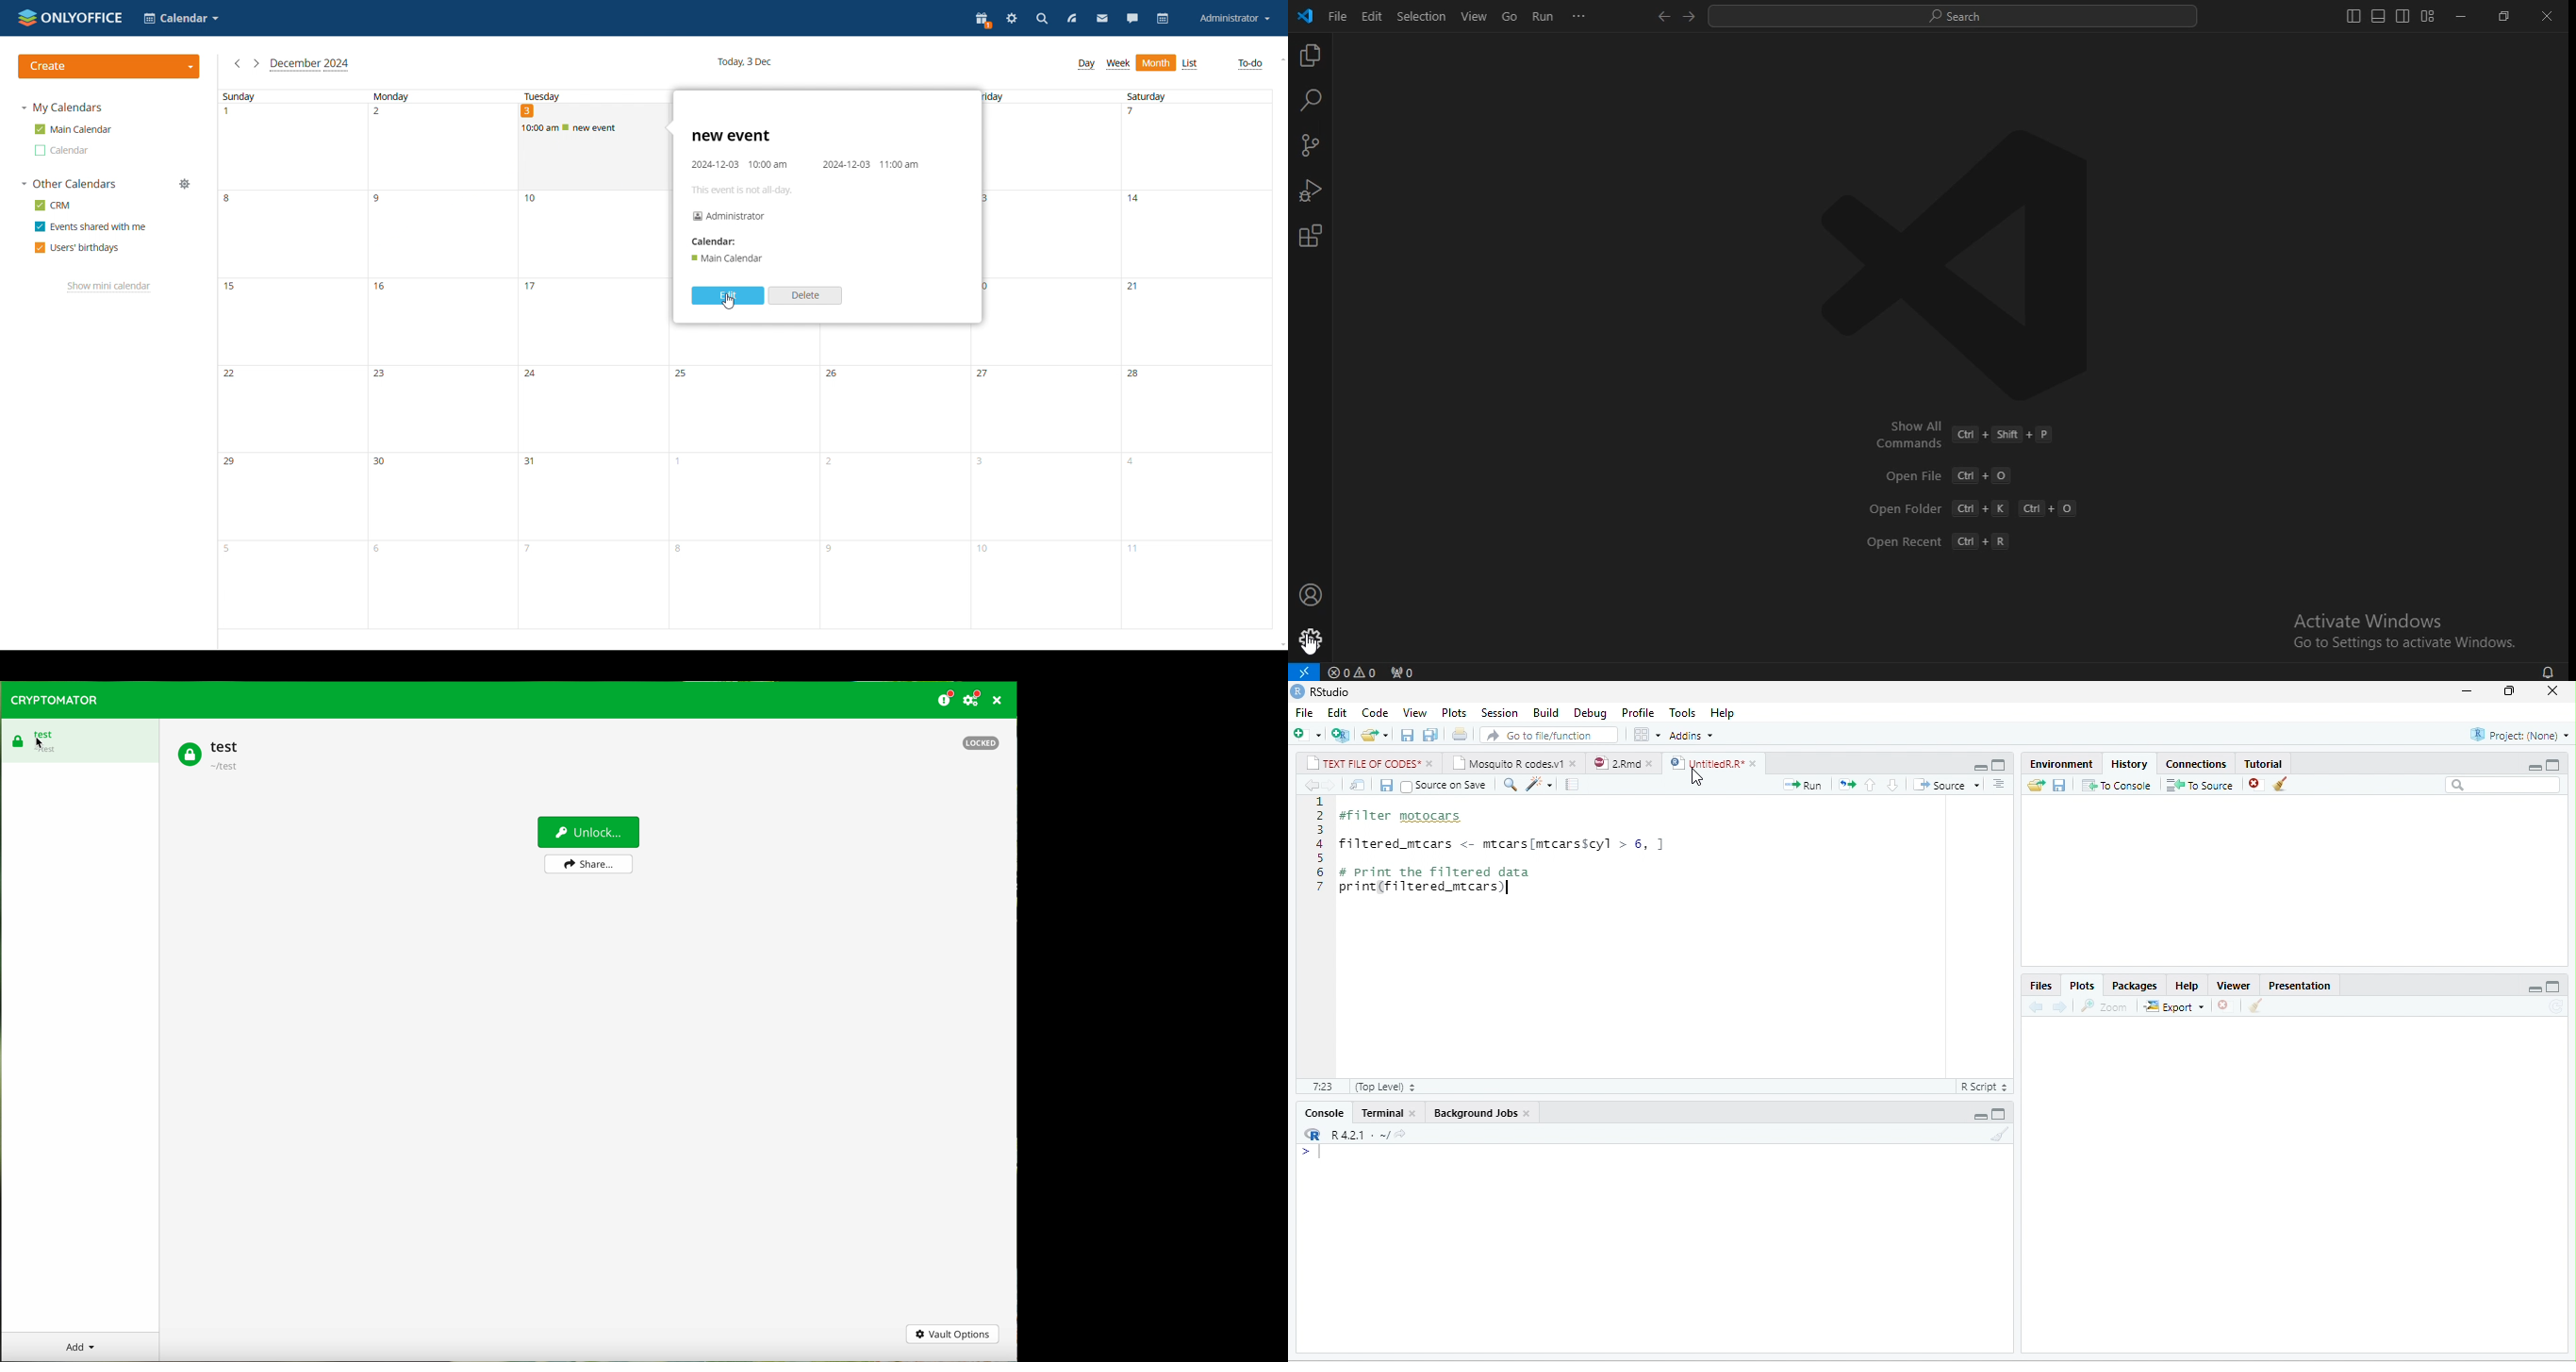  I want to click on maximize, so click(1998, 765).